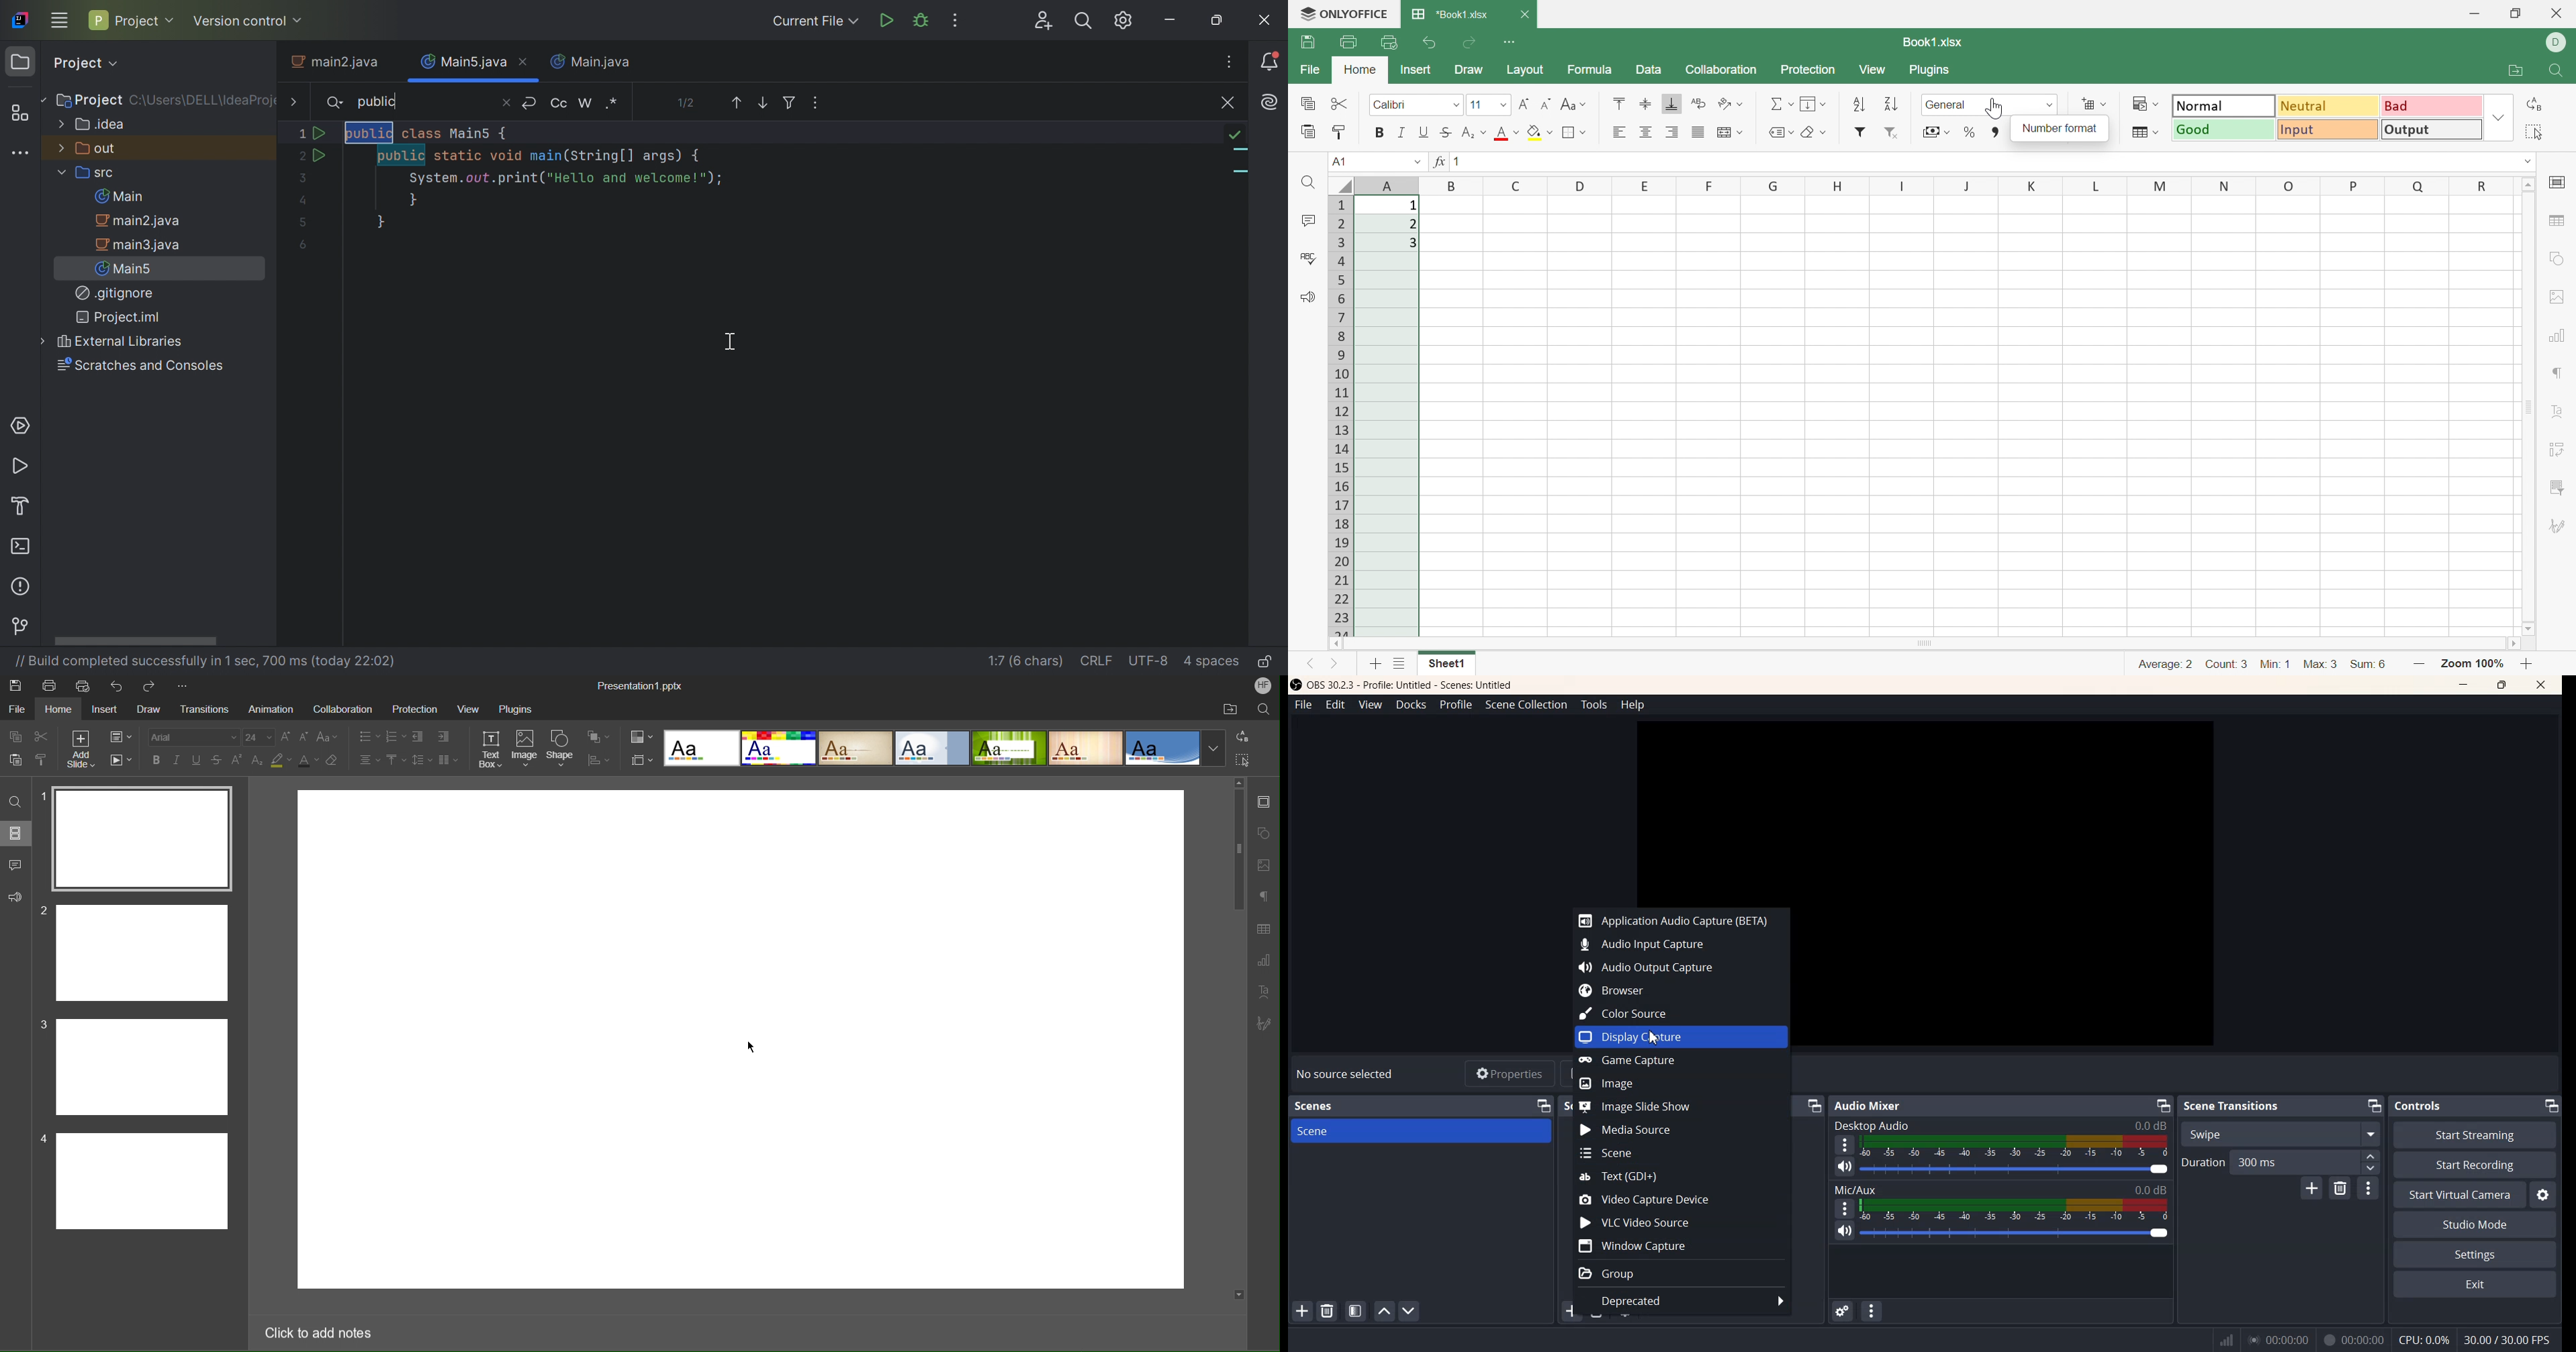 The image size is (2576, 1372). What do you see at coordinates (1263, 928) in the screenshot?
I see `Table Settings` at bounding box center [1263, 928].